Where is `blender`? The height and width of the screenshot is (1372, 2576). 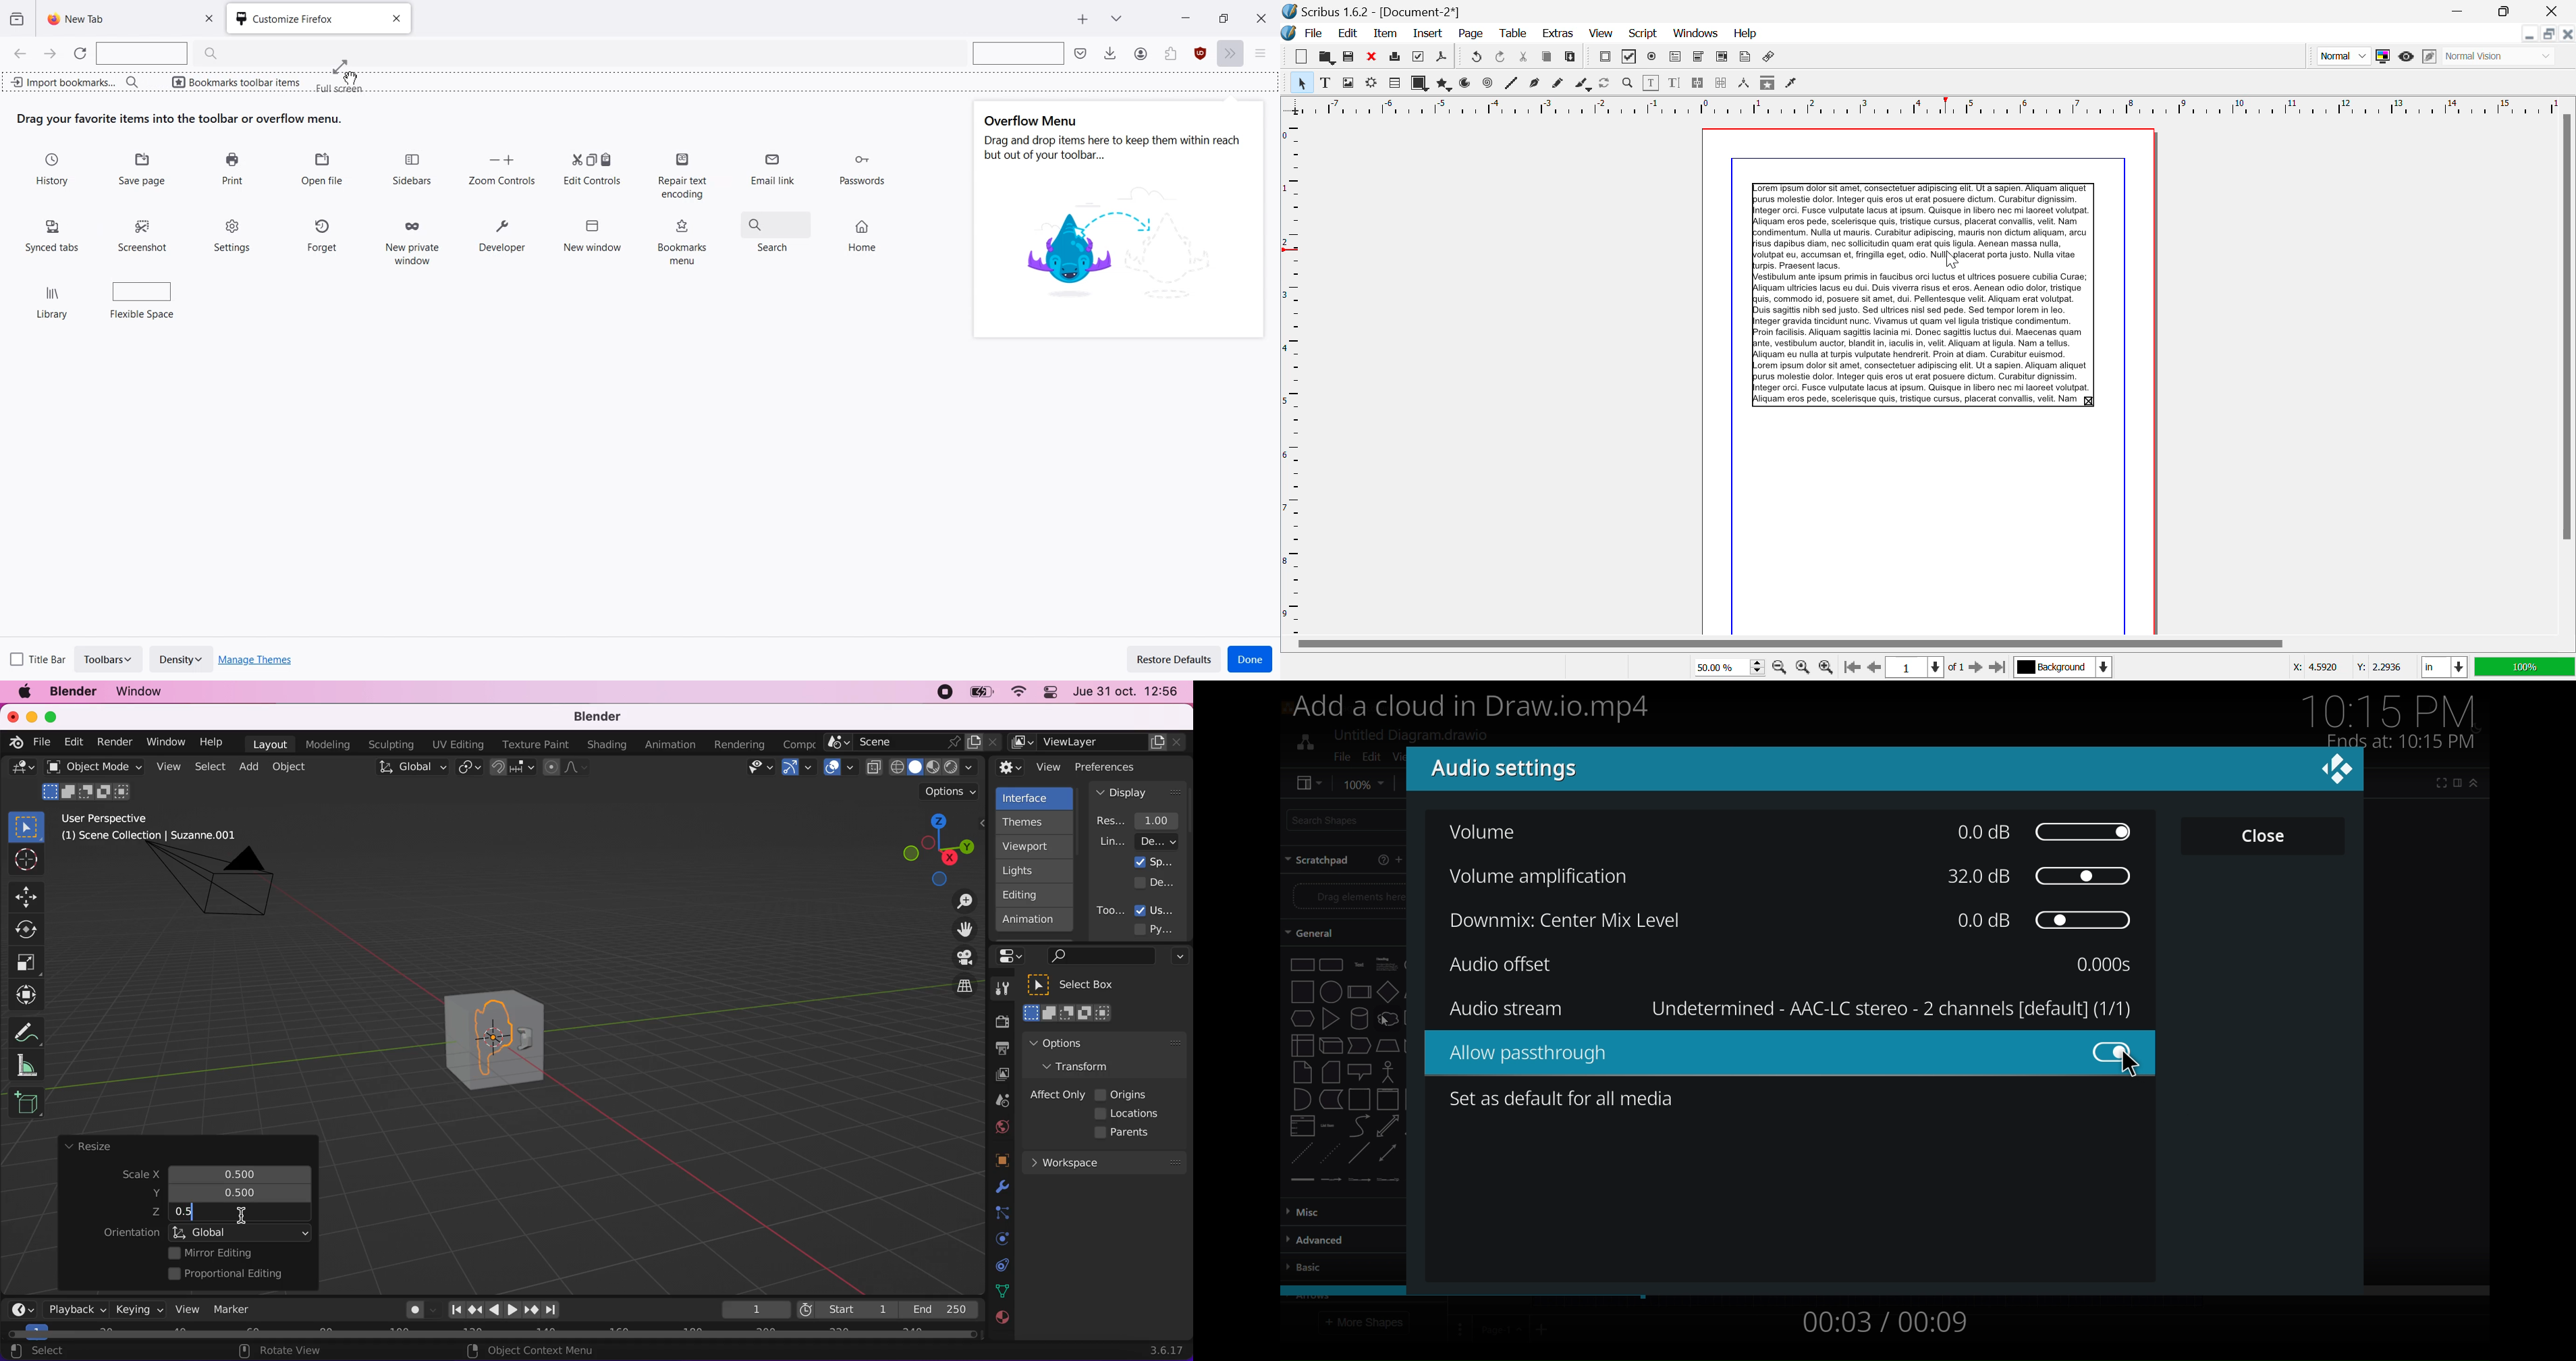 blender is located at coordinates (13, 741).